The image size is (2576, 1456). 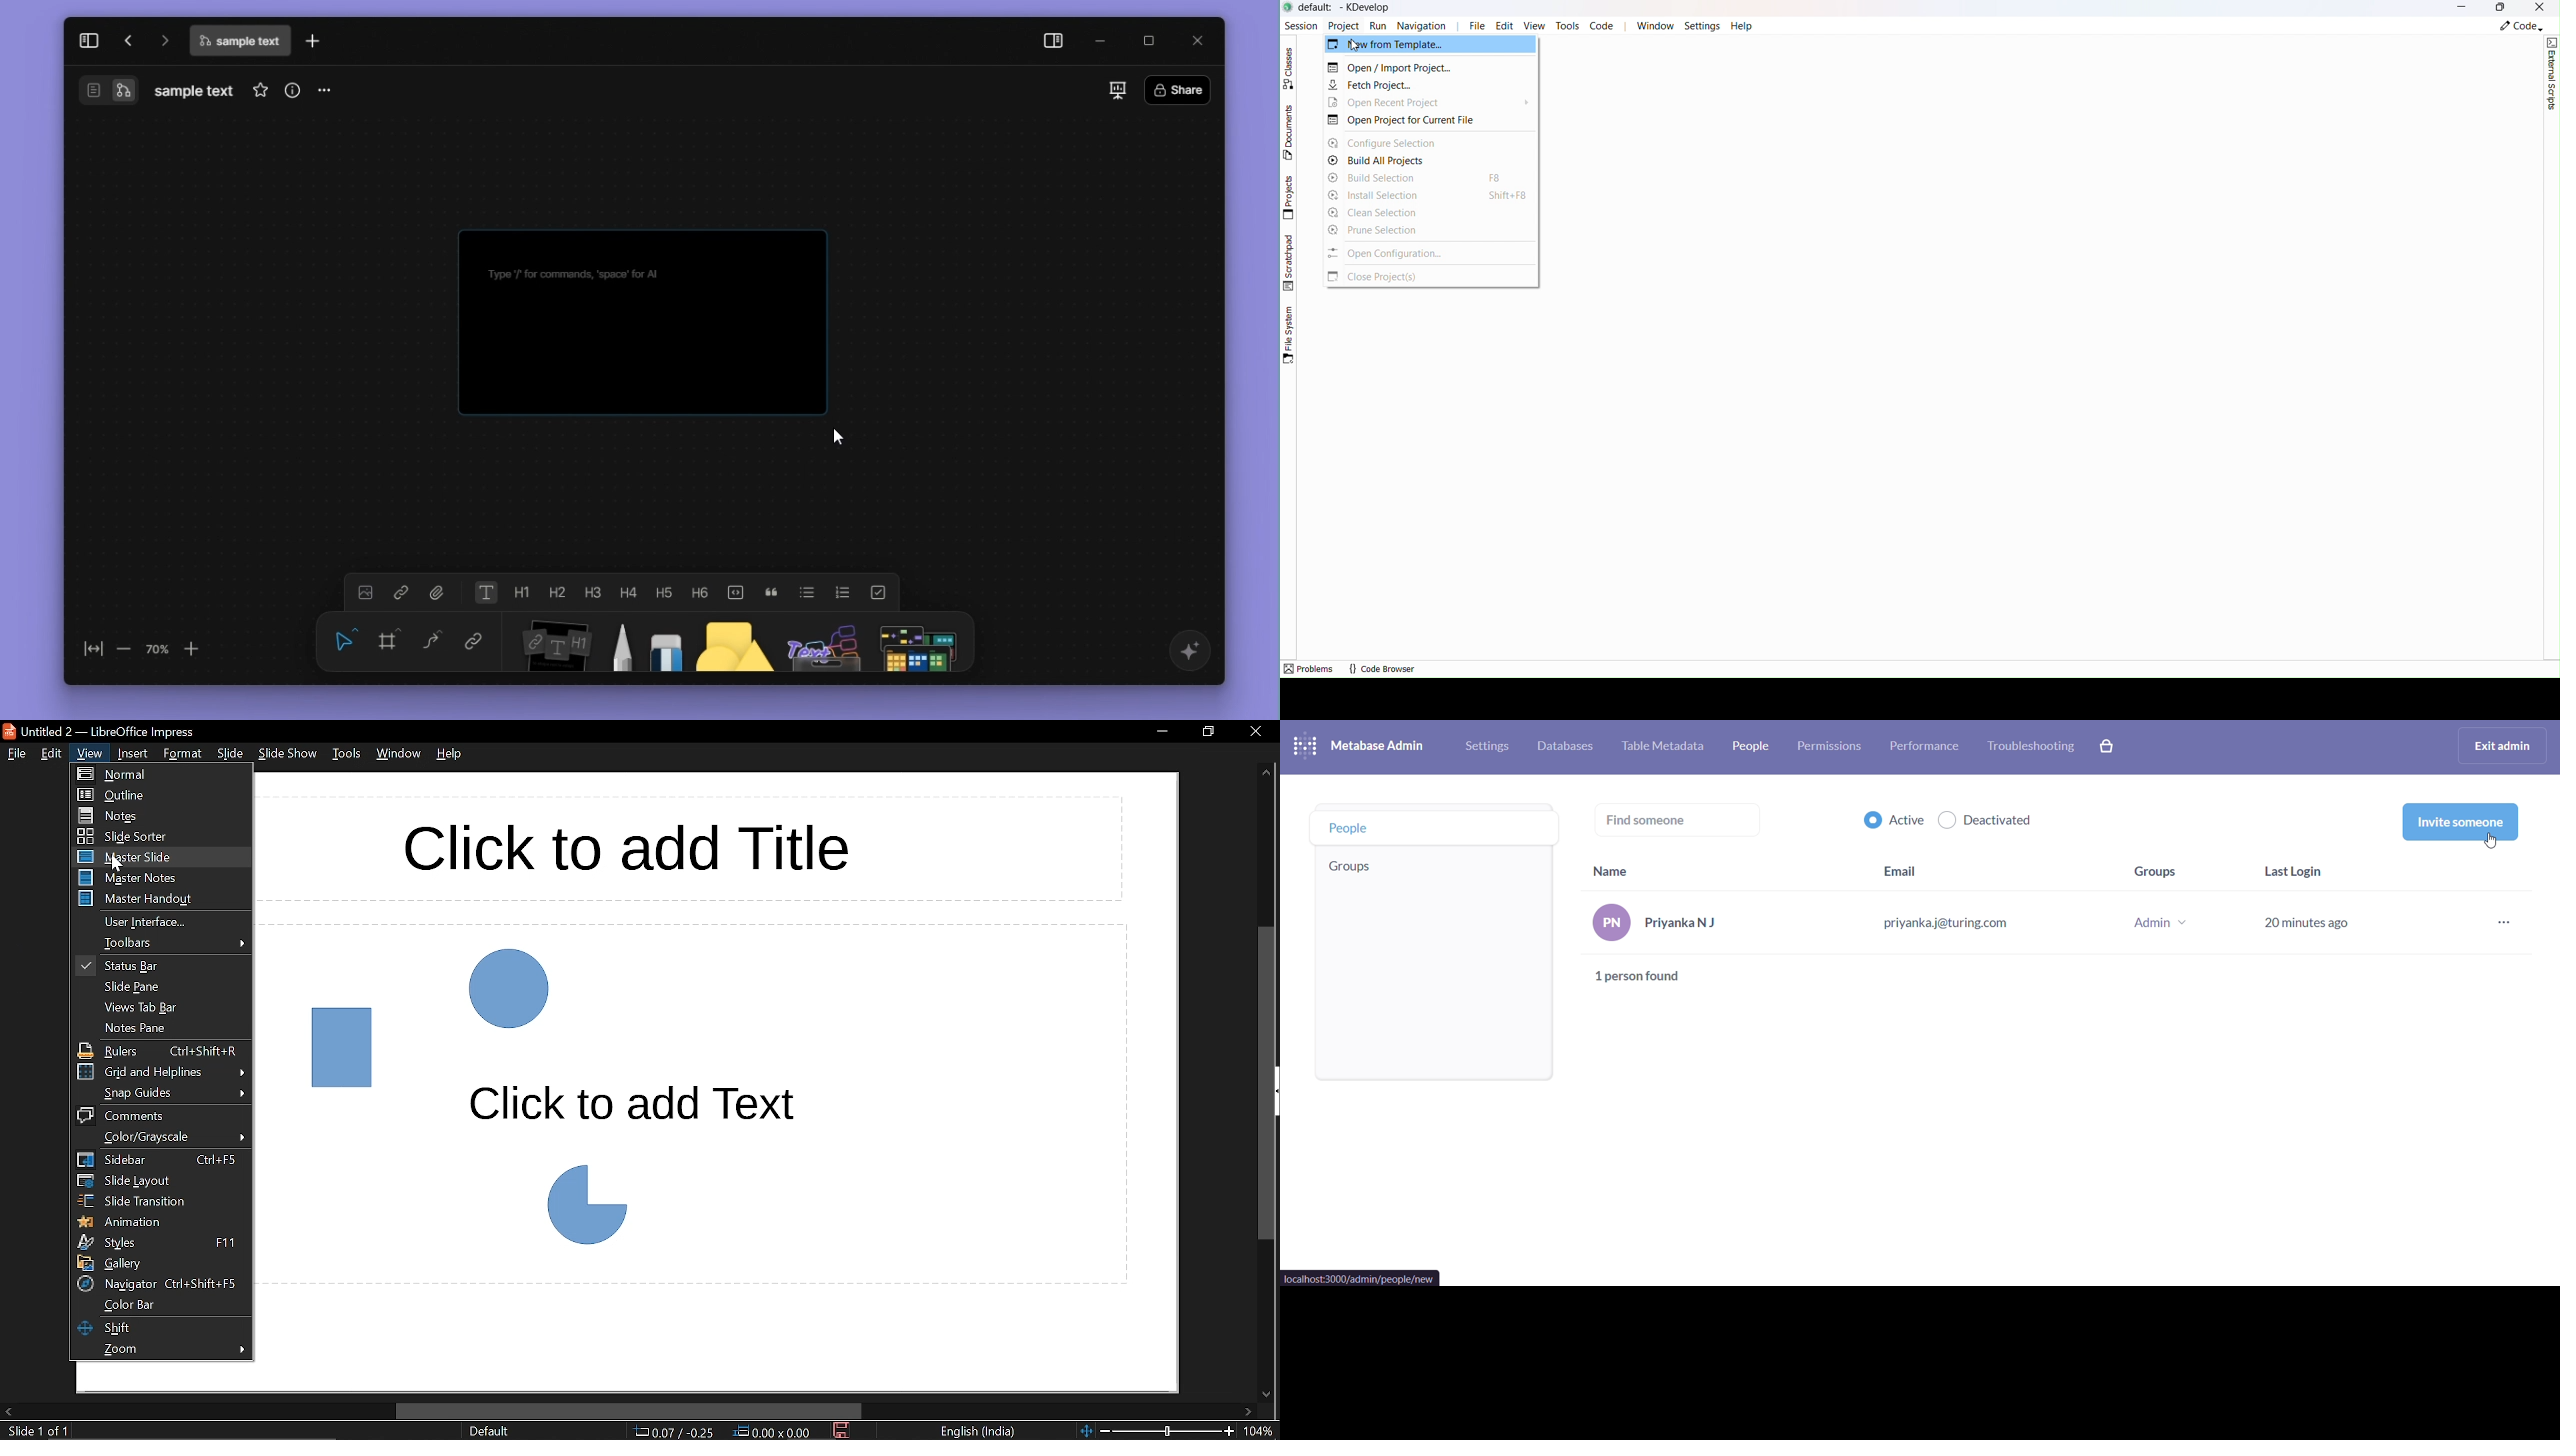 What do you see at coordinates (1267, 773) in the screenshot?
I see `Move up` at bounding box center [1267, 773].